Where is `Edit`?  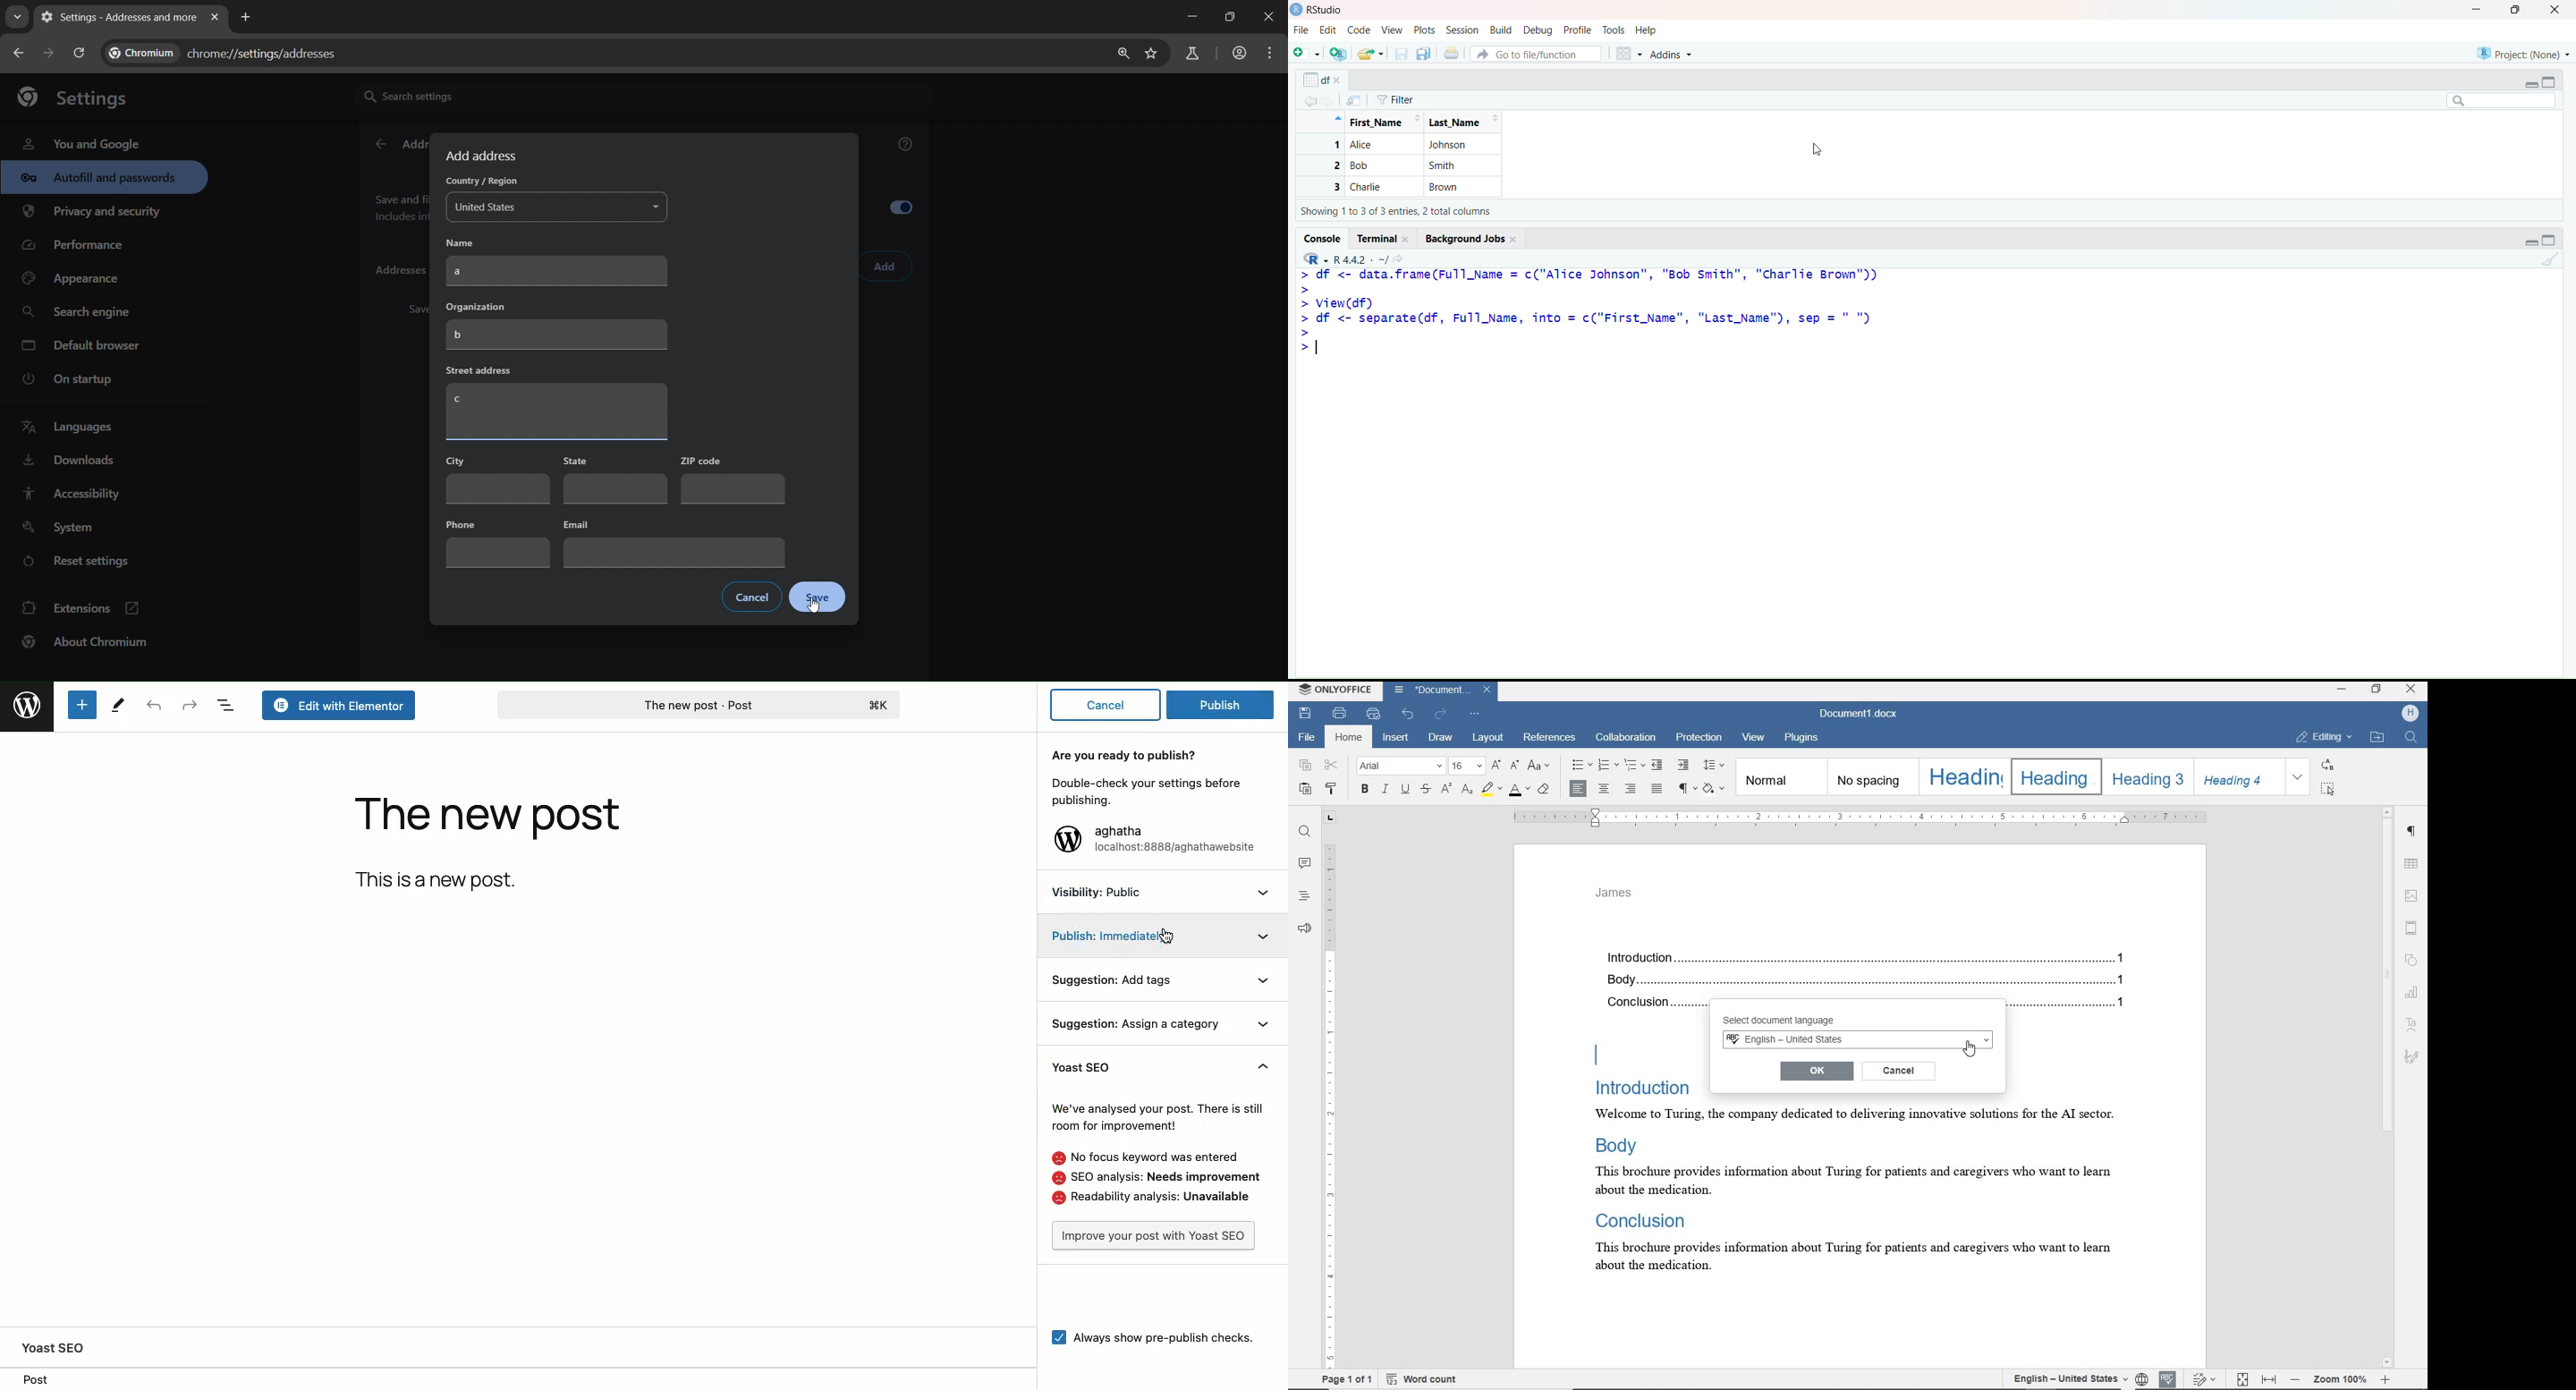 Edit is located at coordinates (1328, 32).